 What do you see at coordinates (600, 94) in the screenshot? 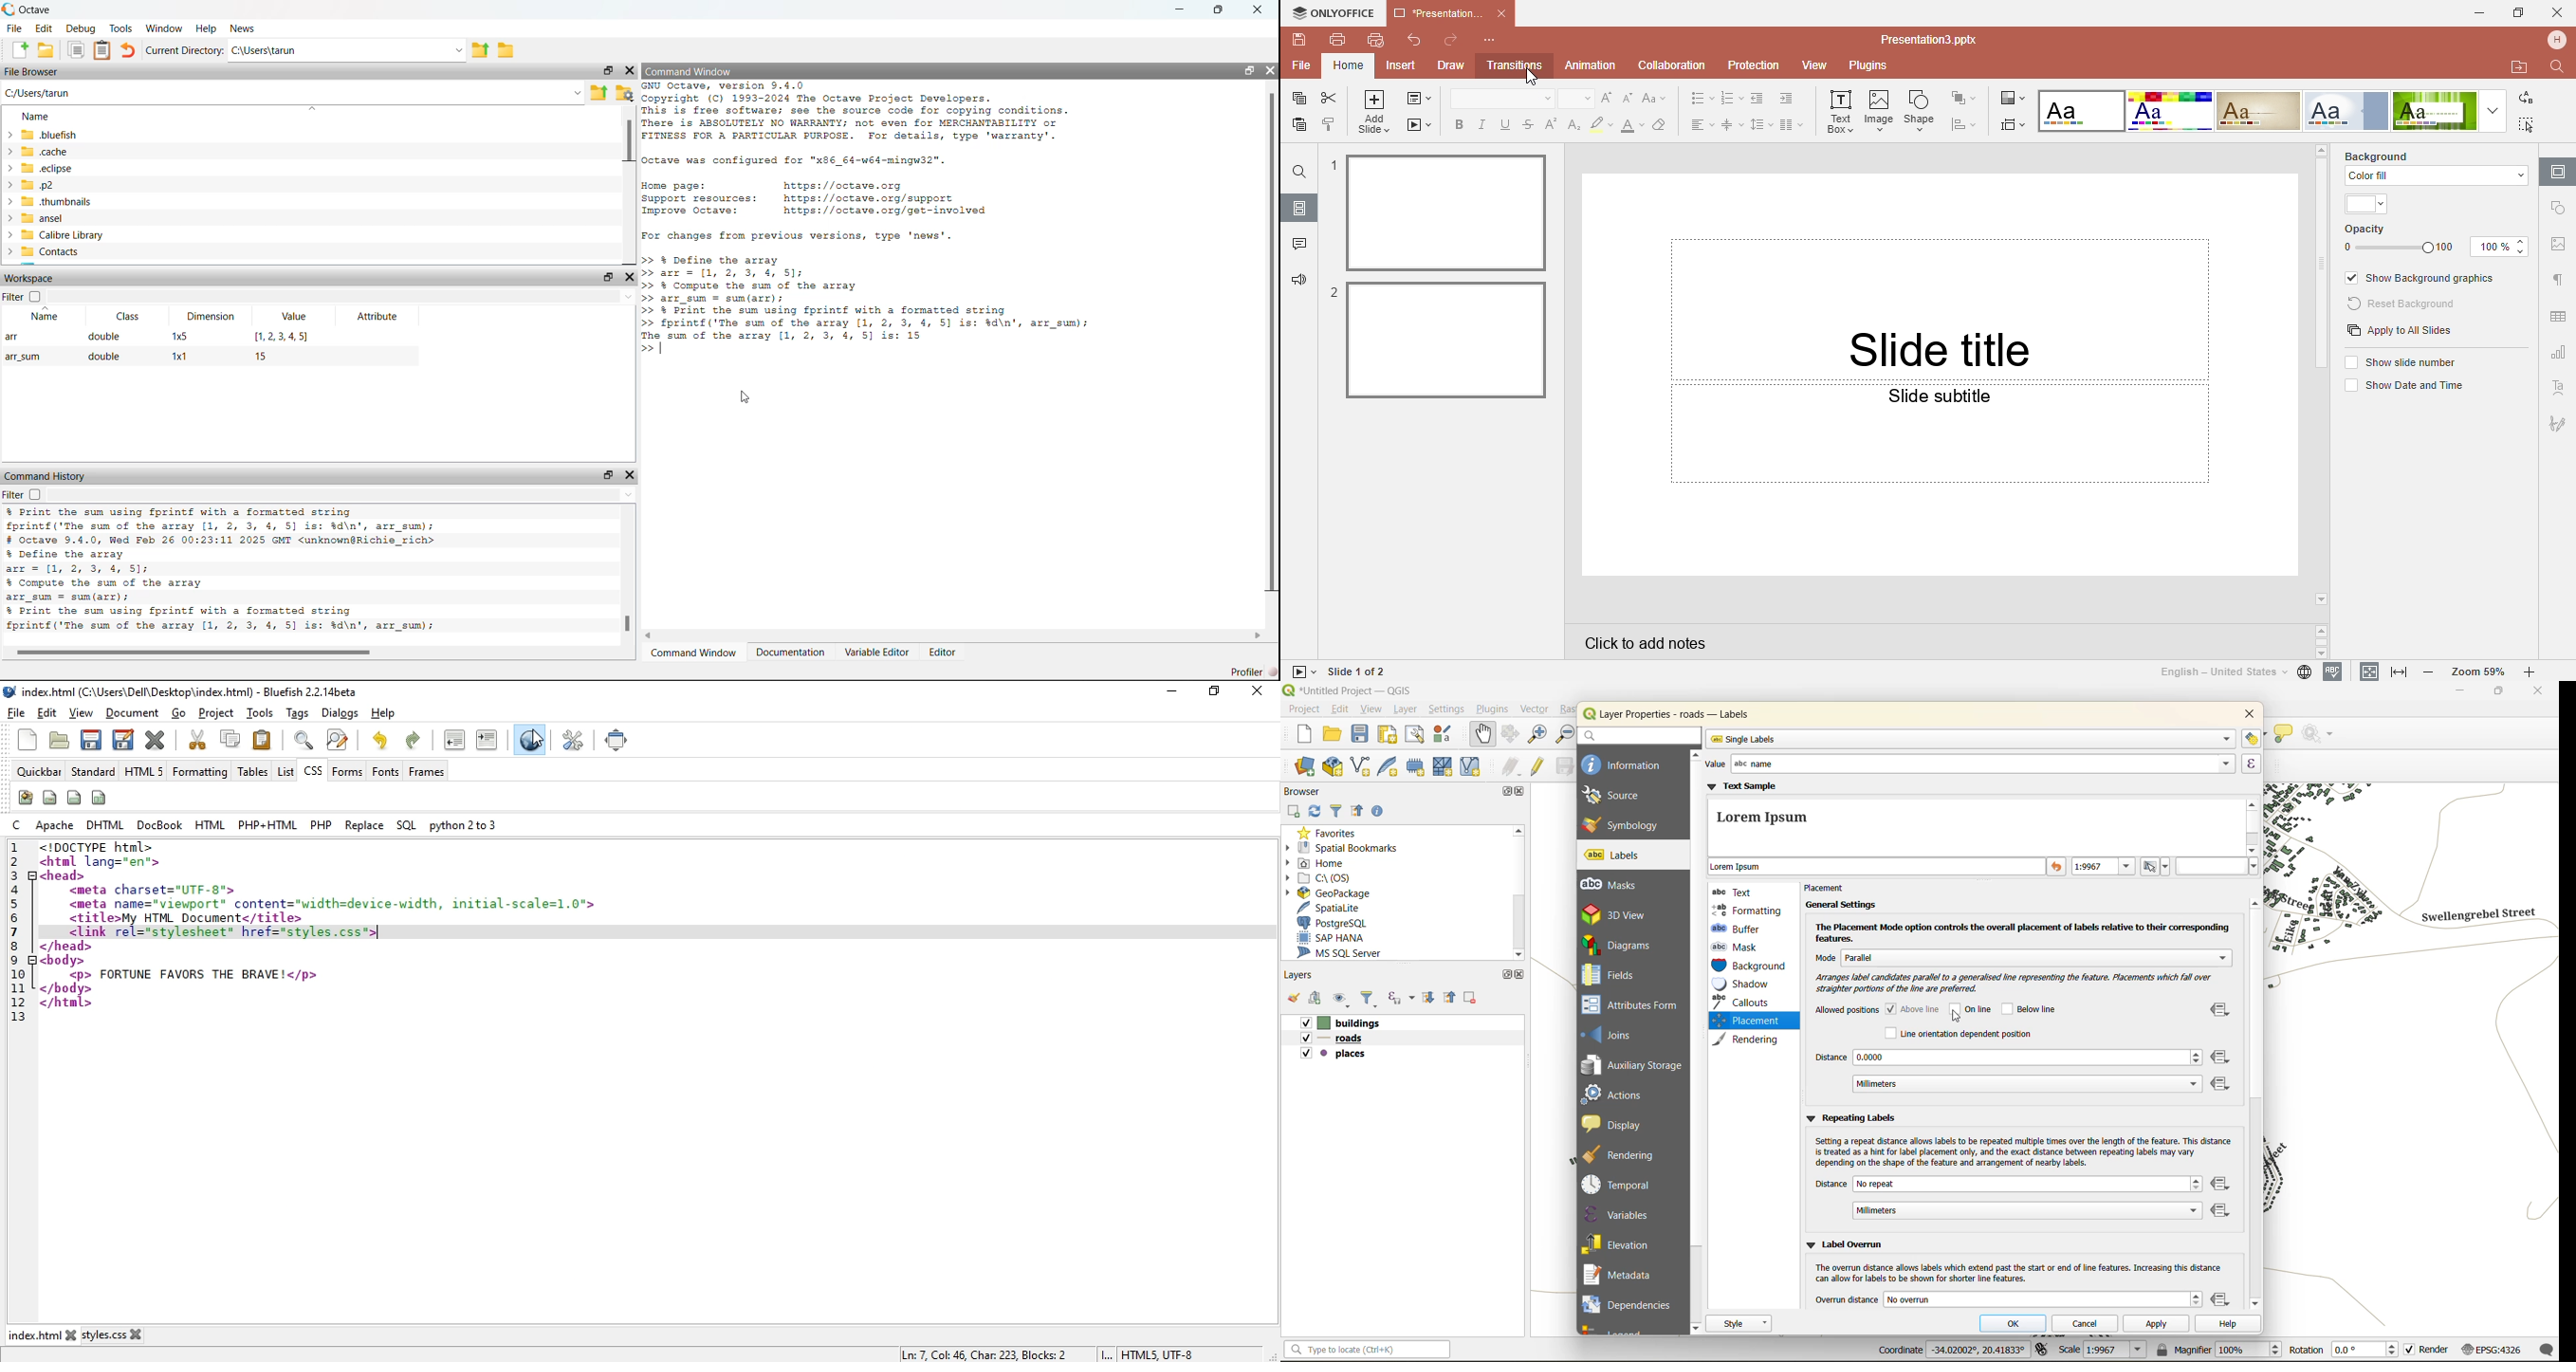
I see `One directory up` at bounding box center [600, 94].